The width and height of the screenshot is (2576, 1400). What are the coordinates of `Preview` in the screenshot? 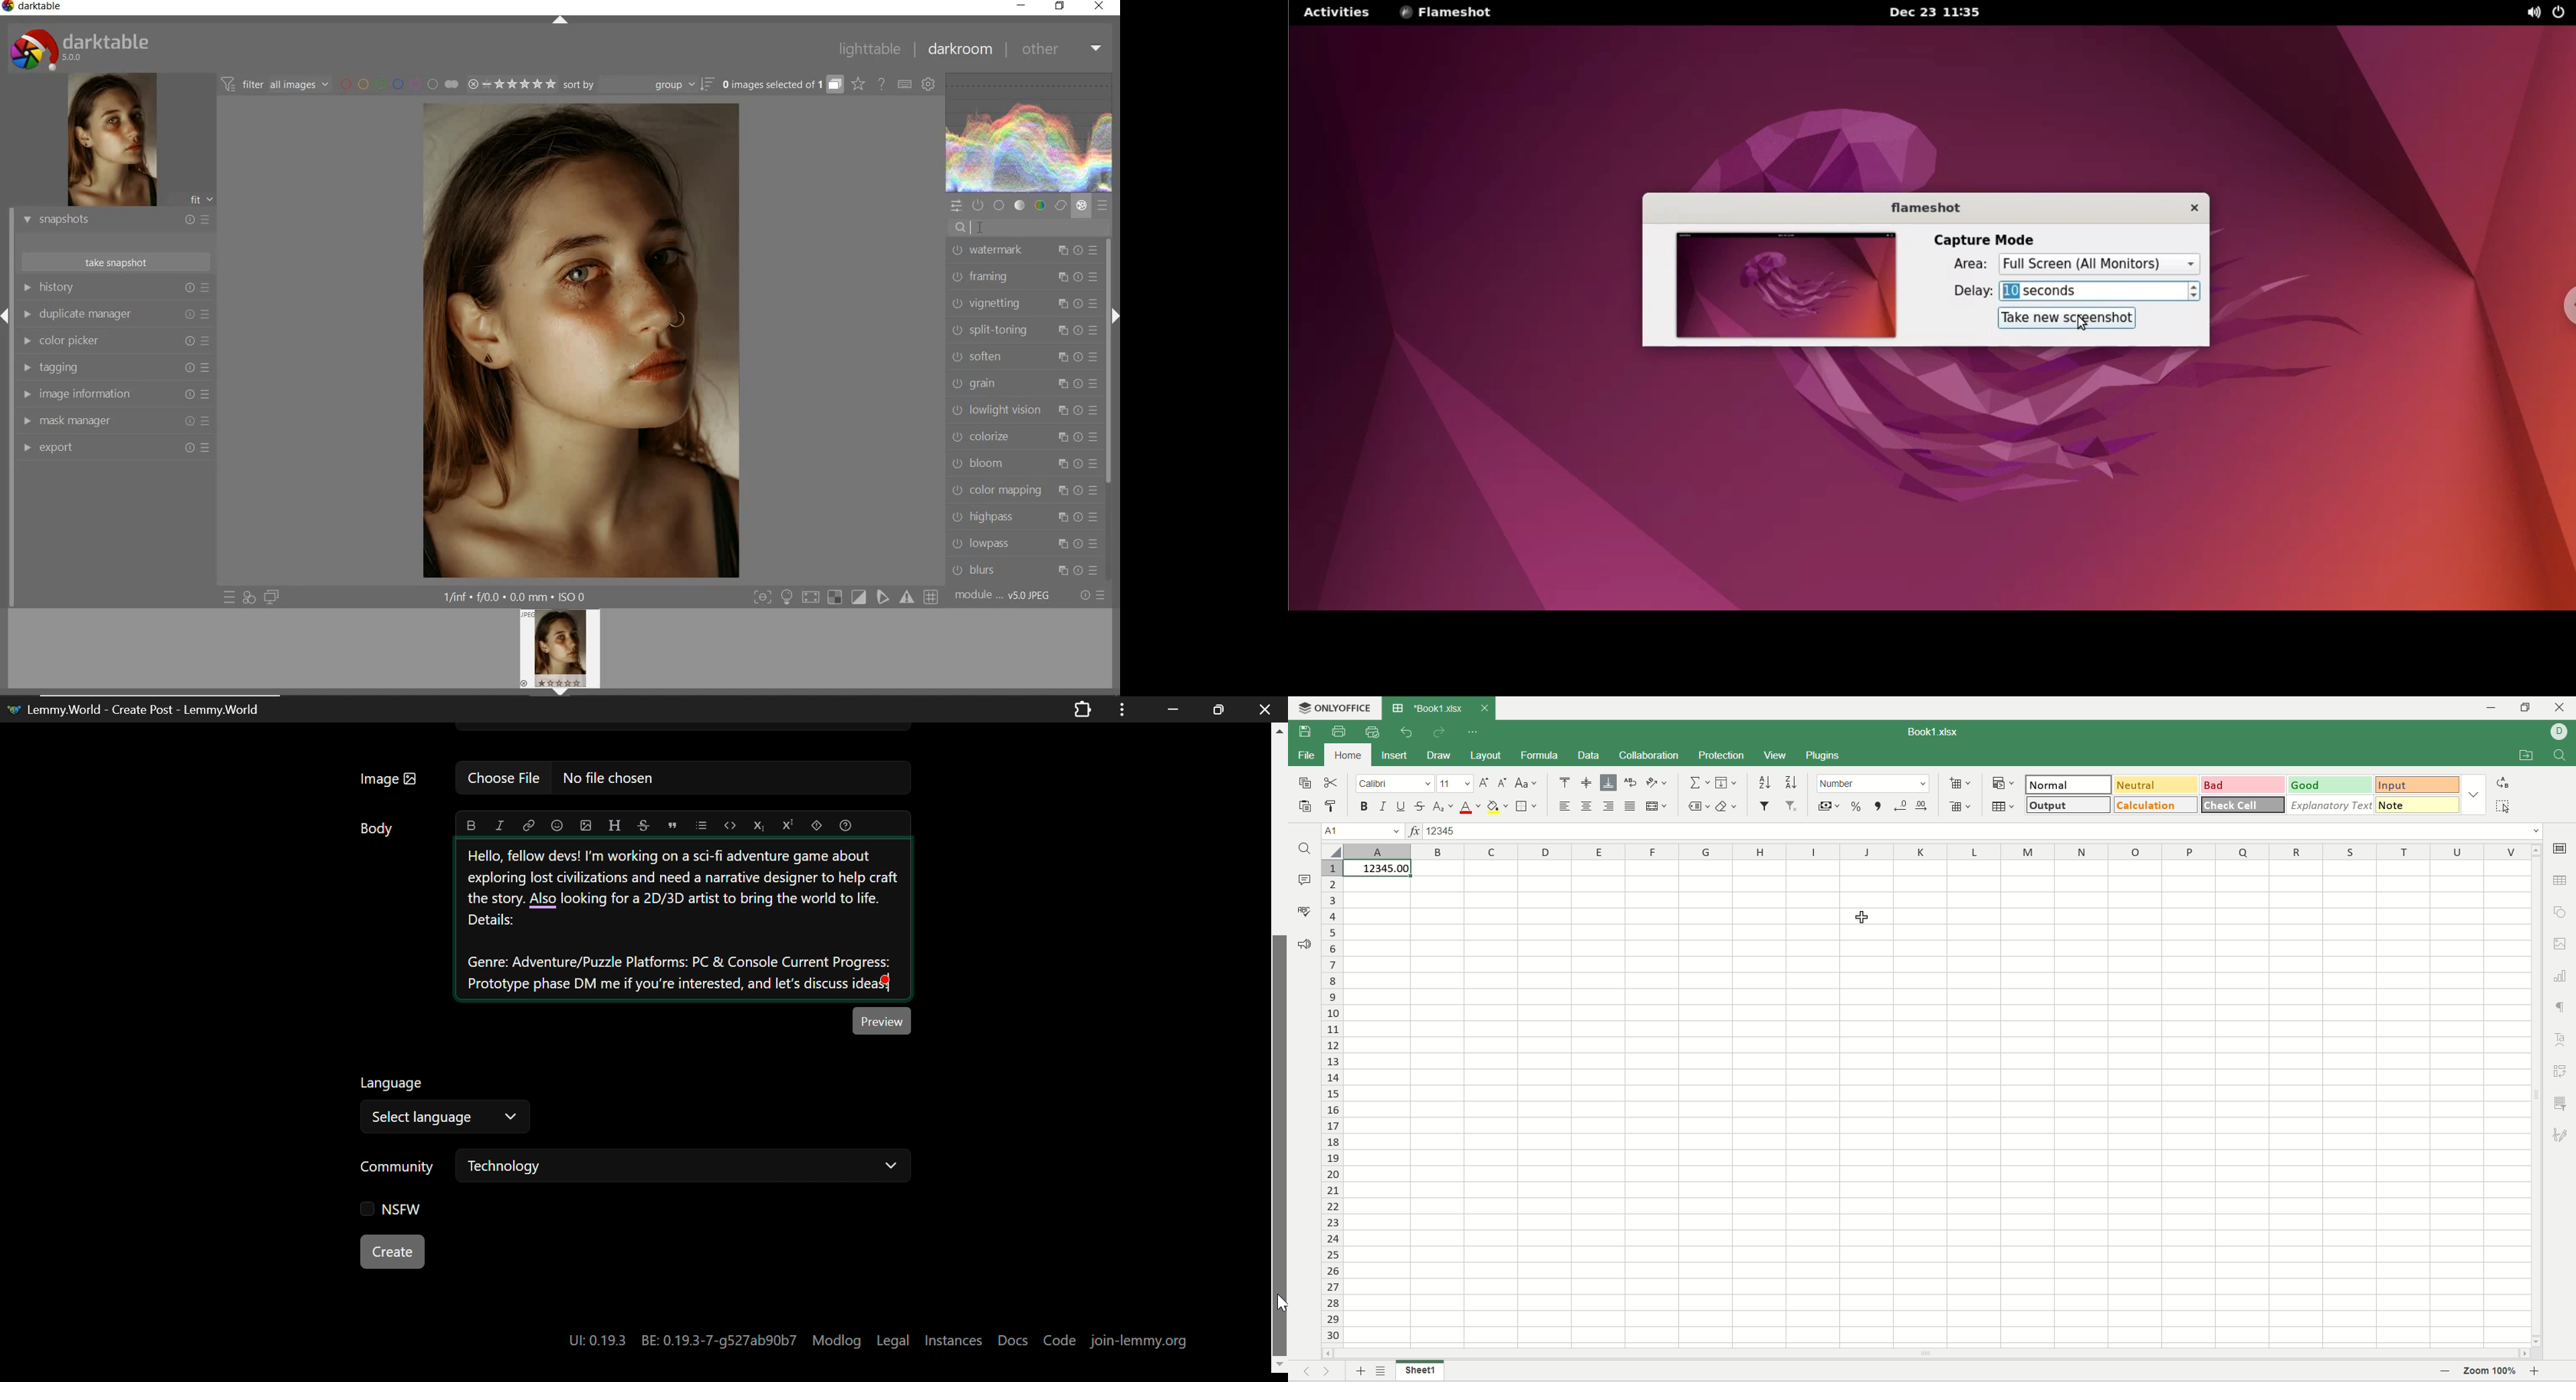 It's located at (882, 1020).